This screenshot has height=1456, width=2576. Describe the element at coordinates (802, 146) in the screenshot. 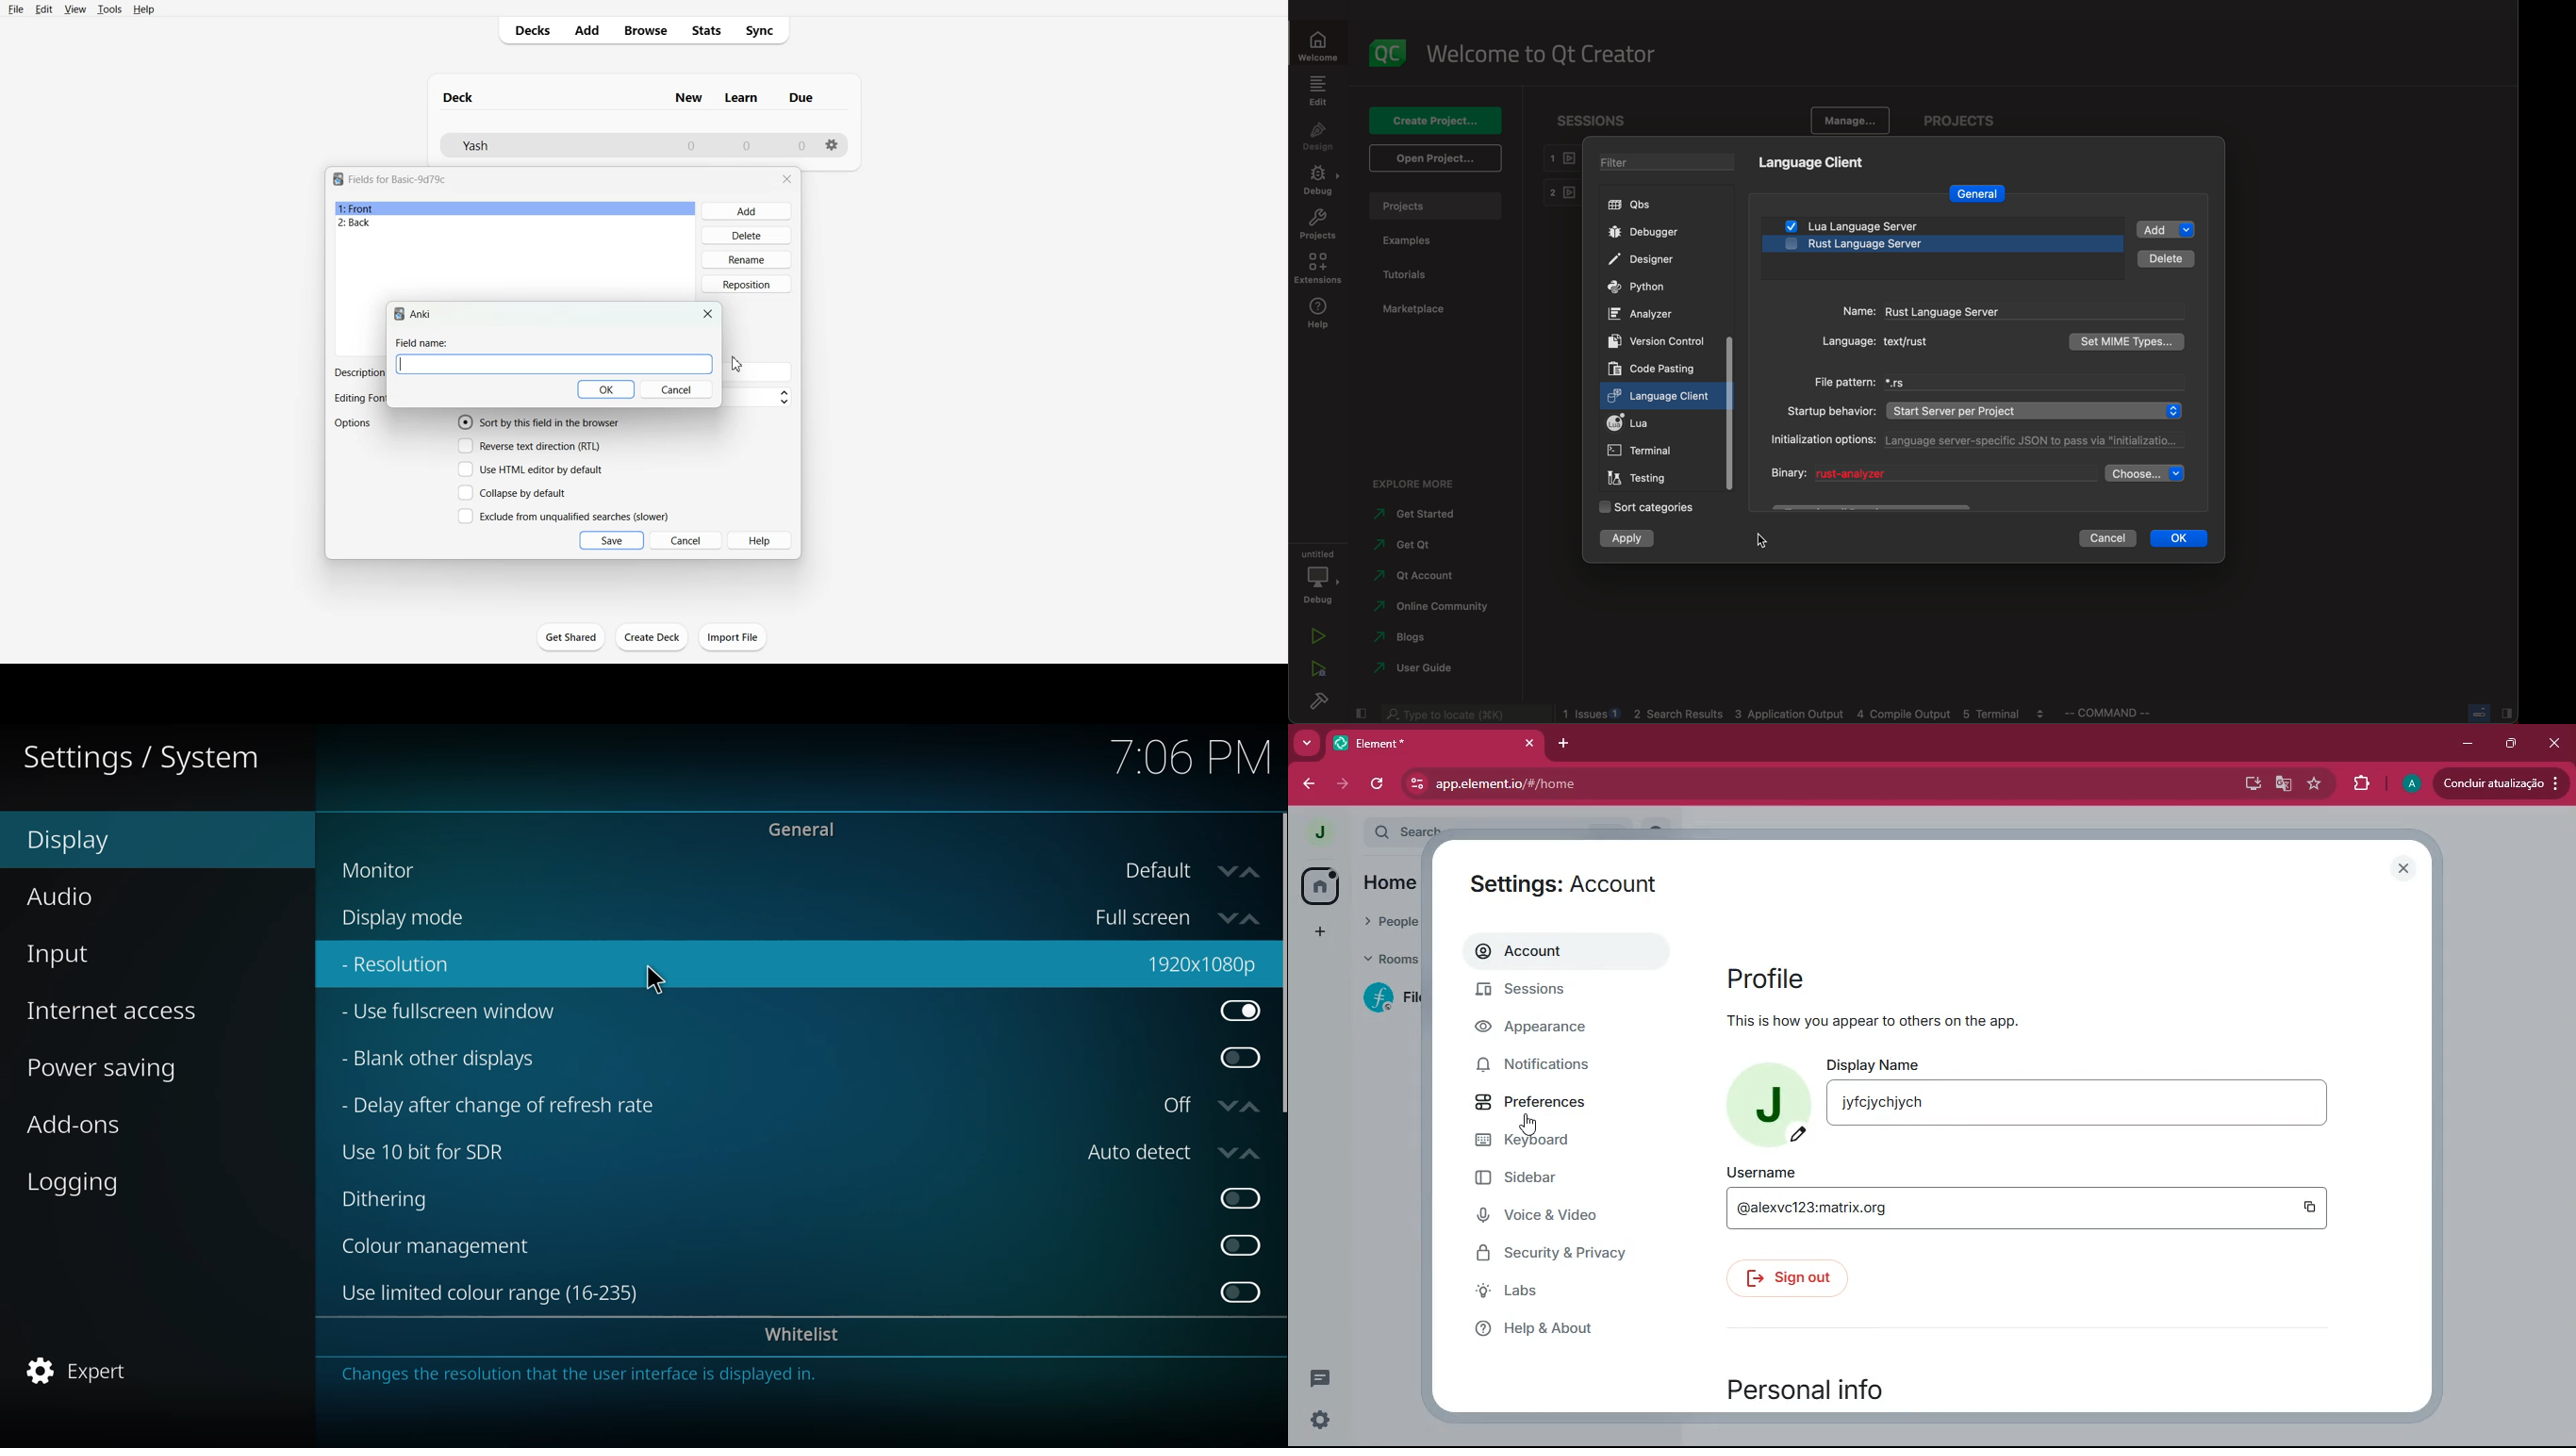

I see `Number of due cards` at that location.